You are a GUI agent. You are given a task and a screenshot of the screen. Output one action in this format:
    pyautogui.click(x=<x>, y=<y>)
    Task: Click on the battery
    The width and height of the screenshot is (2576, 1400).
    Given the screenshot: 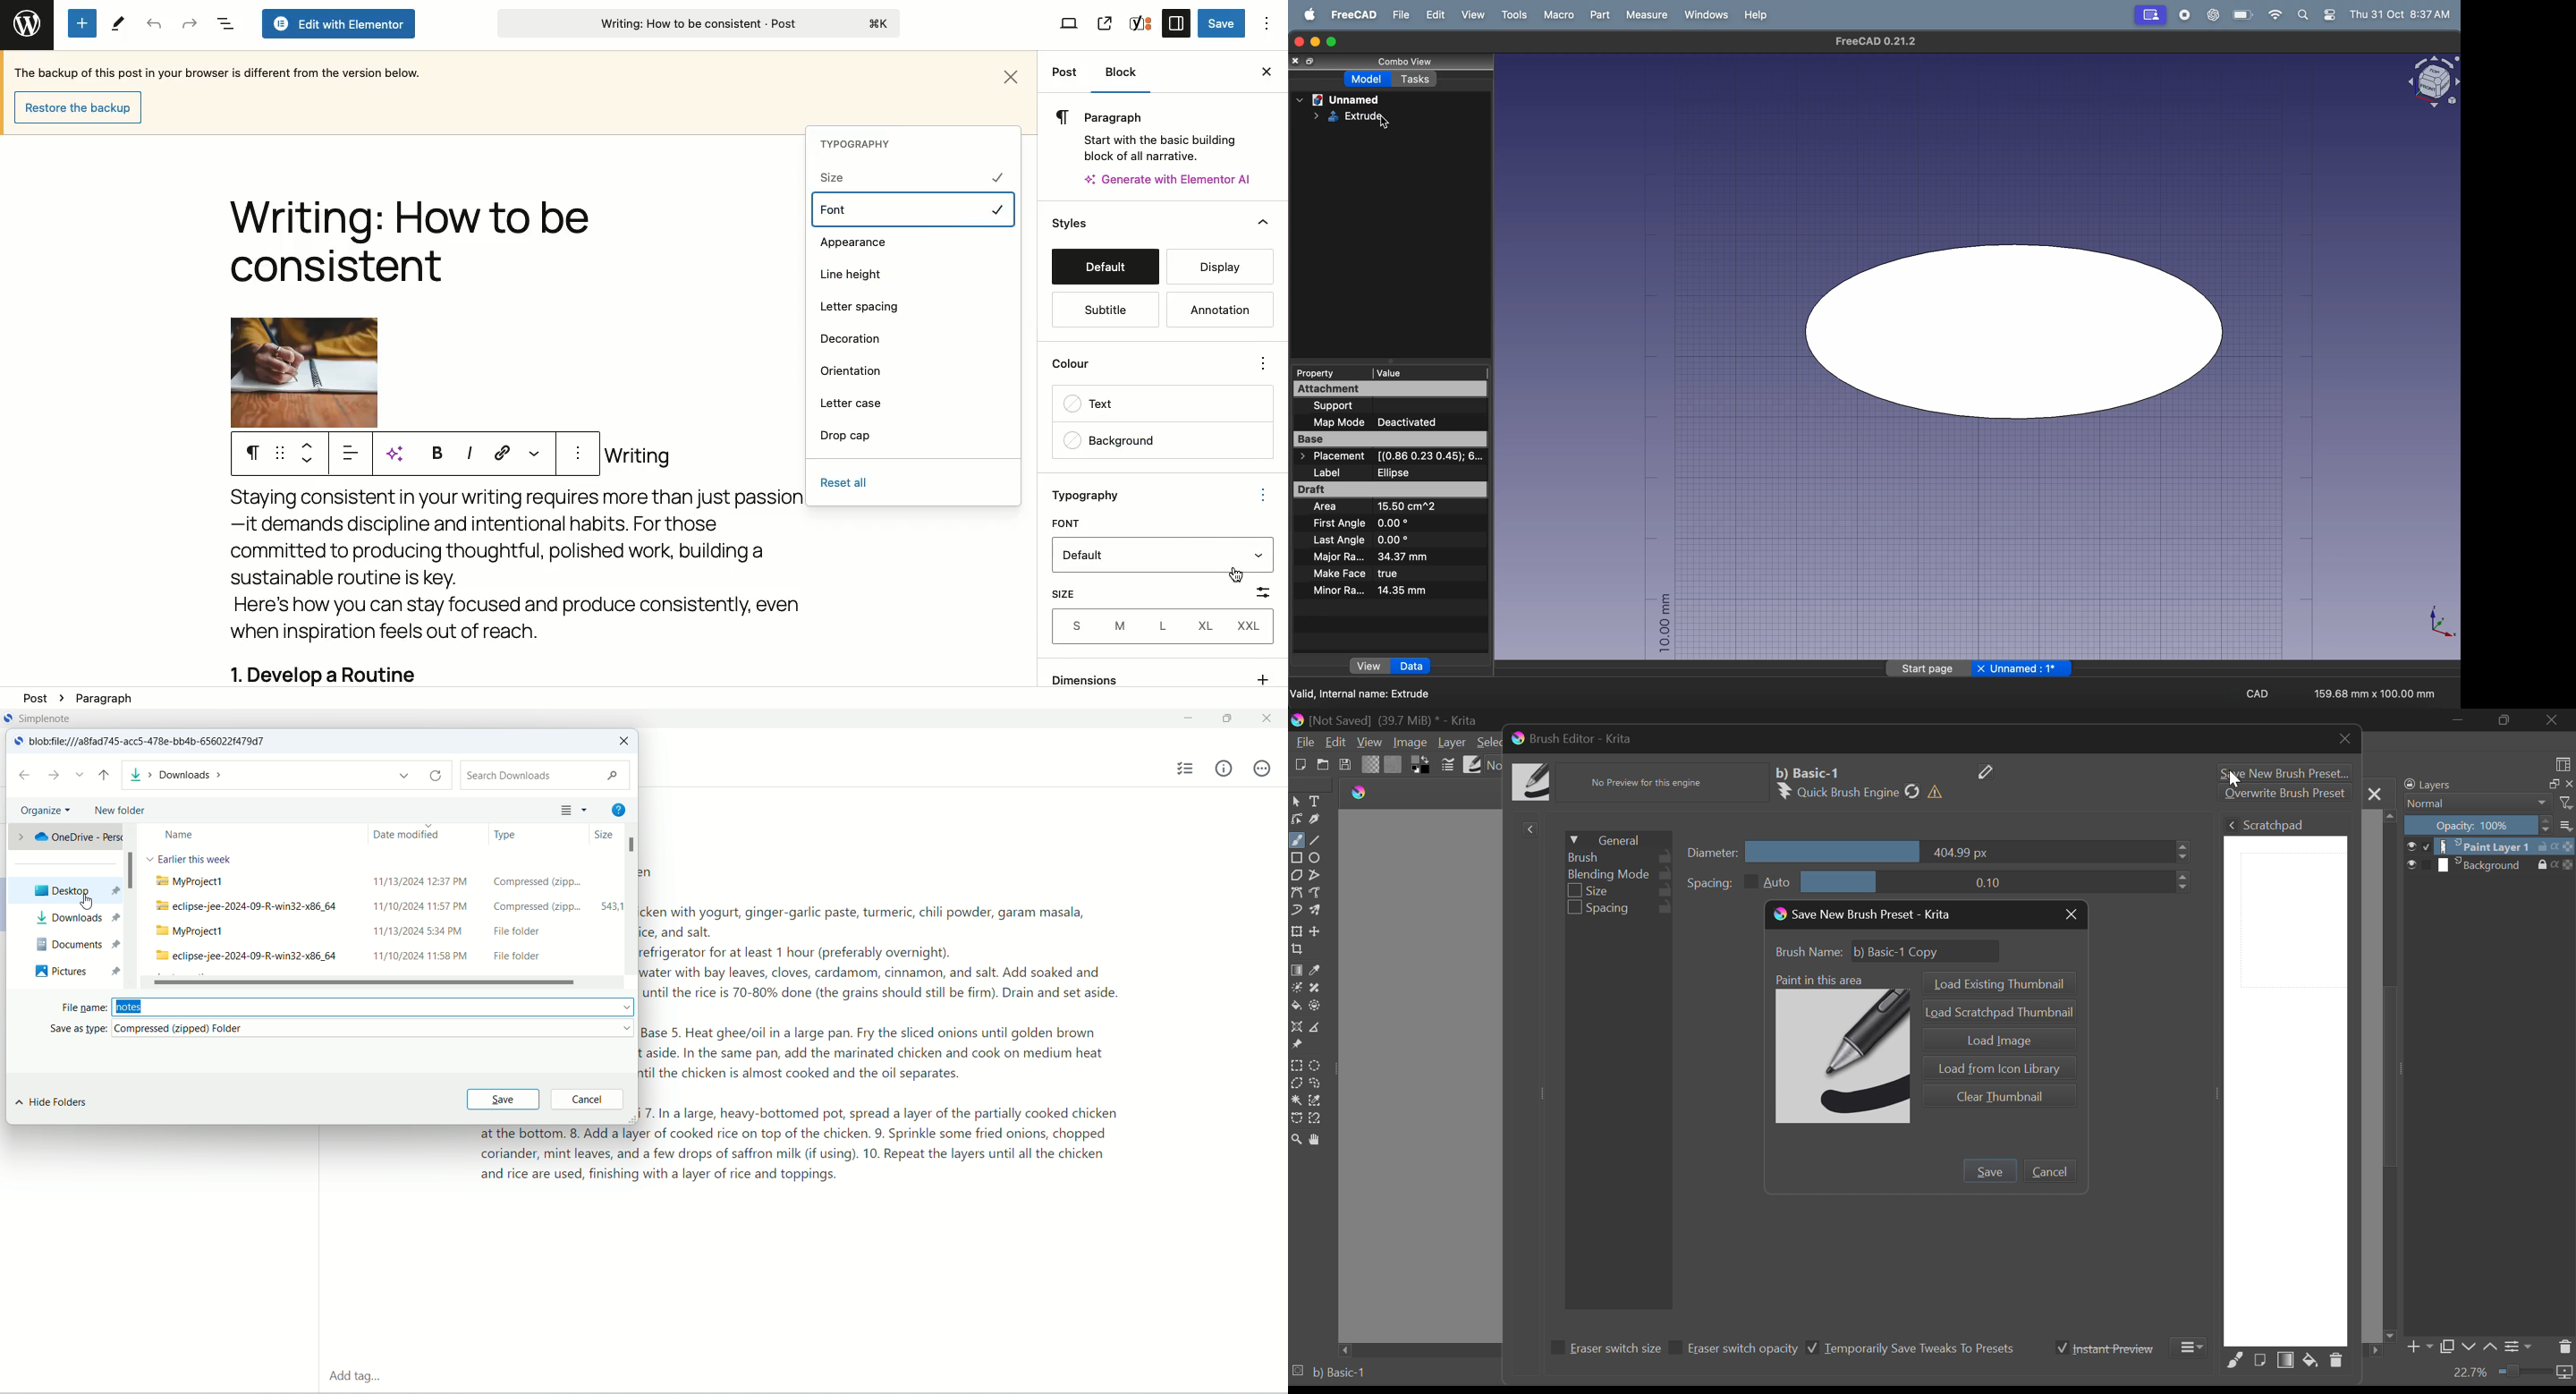 What is the action you would take?
    pyautogui.click(x=2241, y=15)
    